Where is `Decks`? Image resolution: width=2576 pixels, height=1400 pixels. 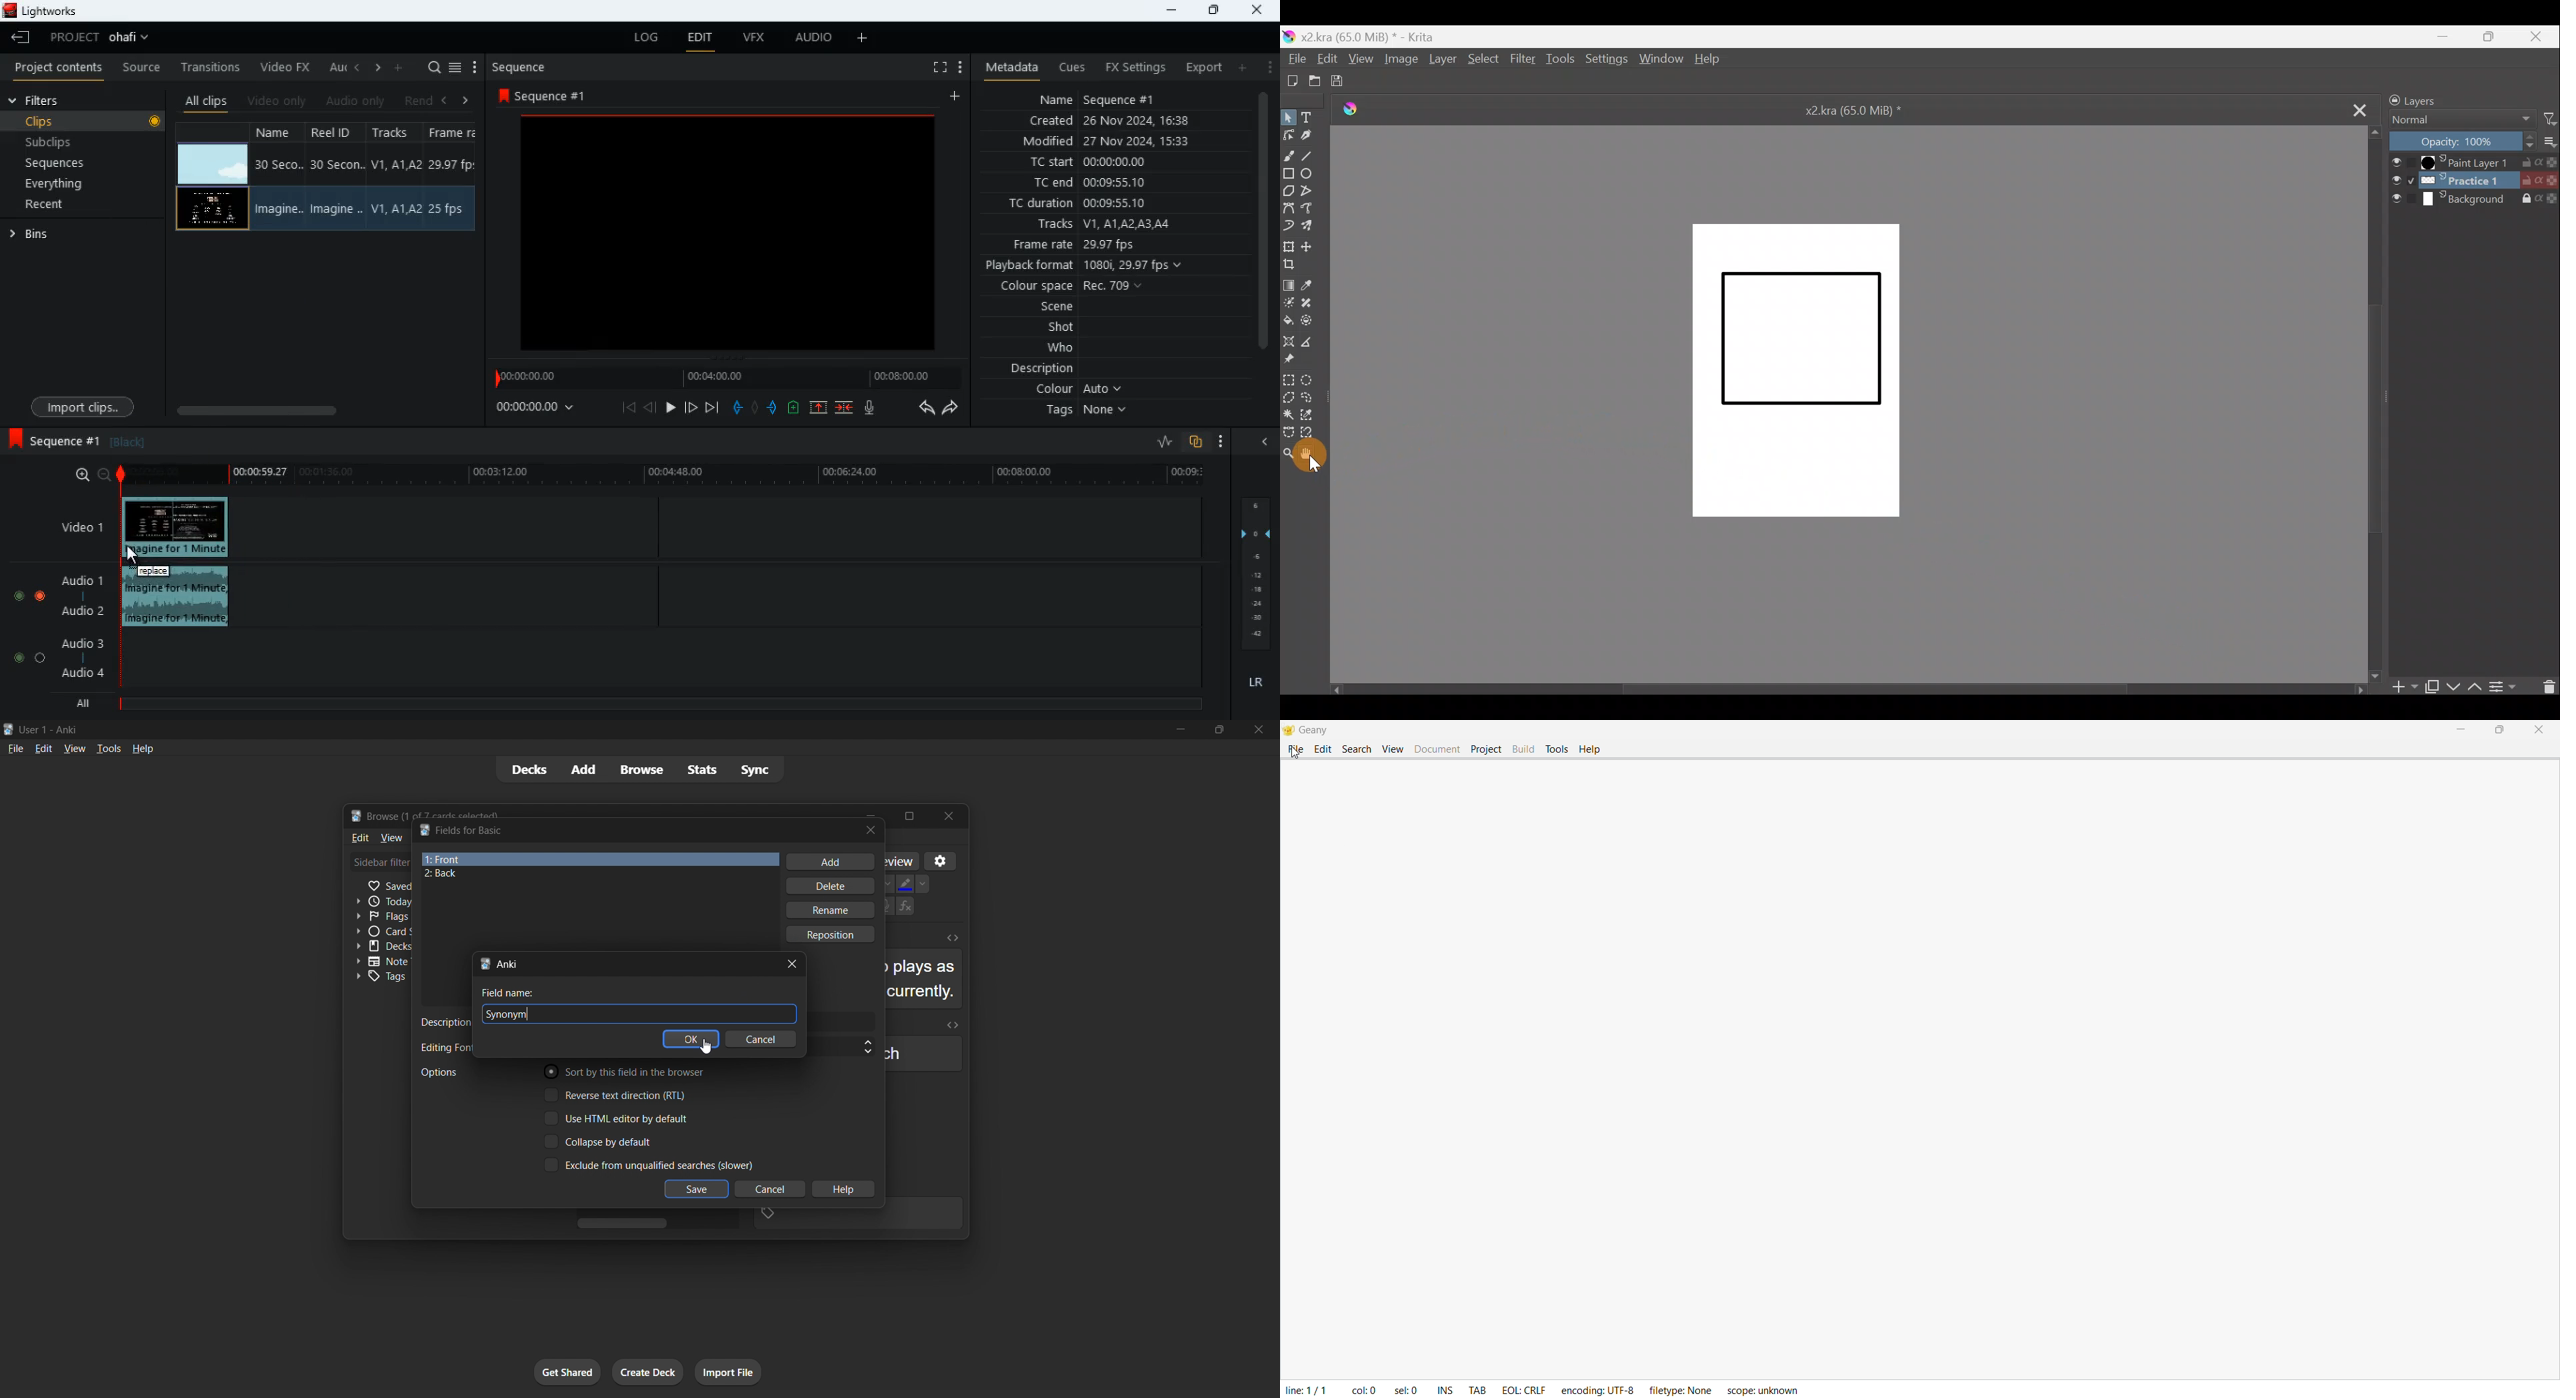 Decks is located at coordinates (379, 947).